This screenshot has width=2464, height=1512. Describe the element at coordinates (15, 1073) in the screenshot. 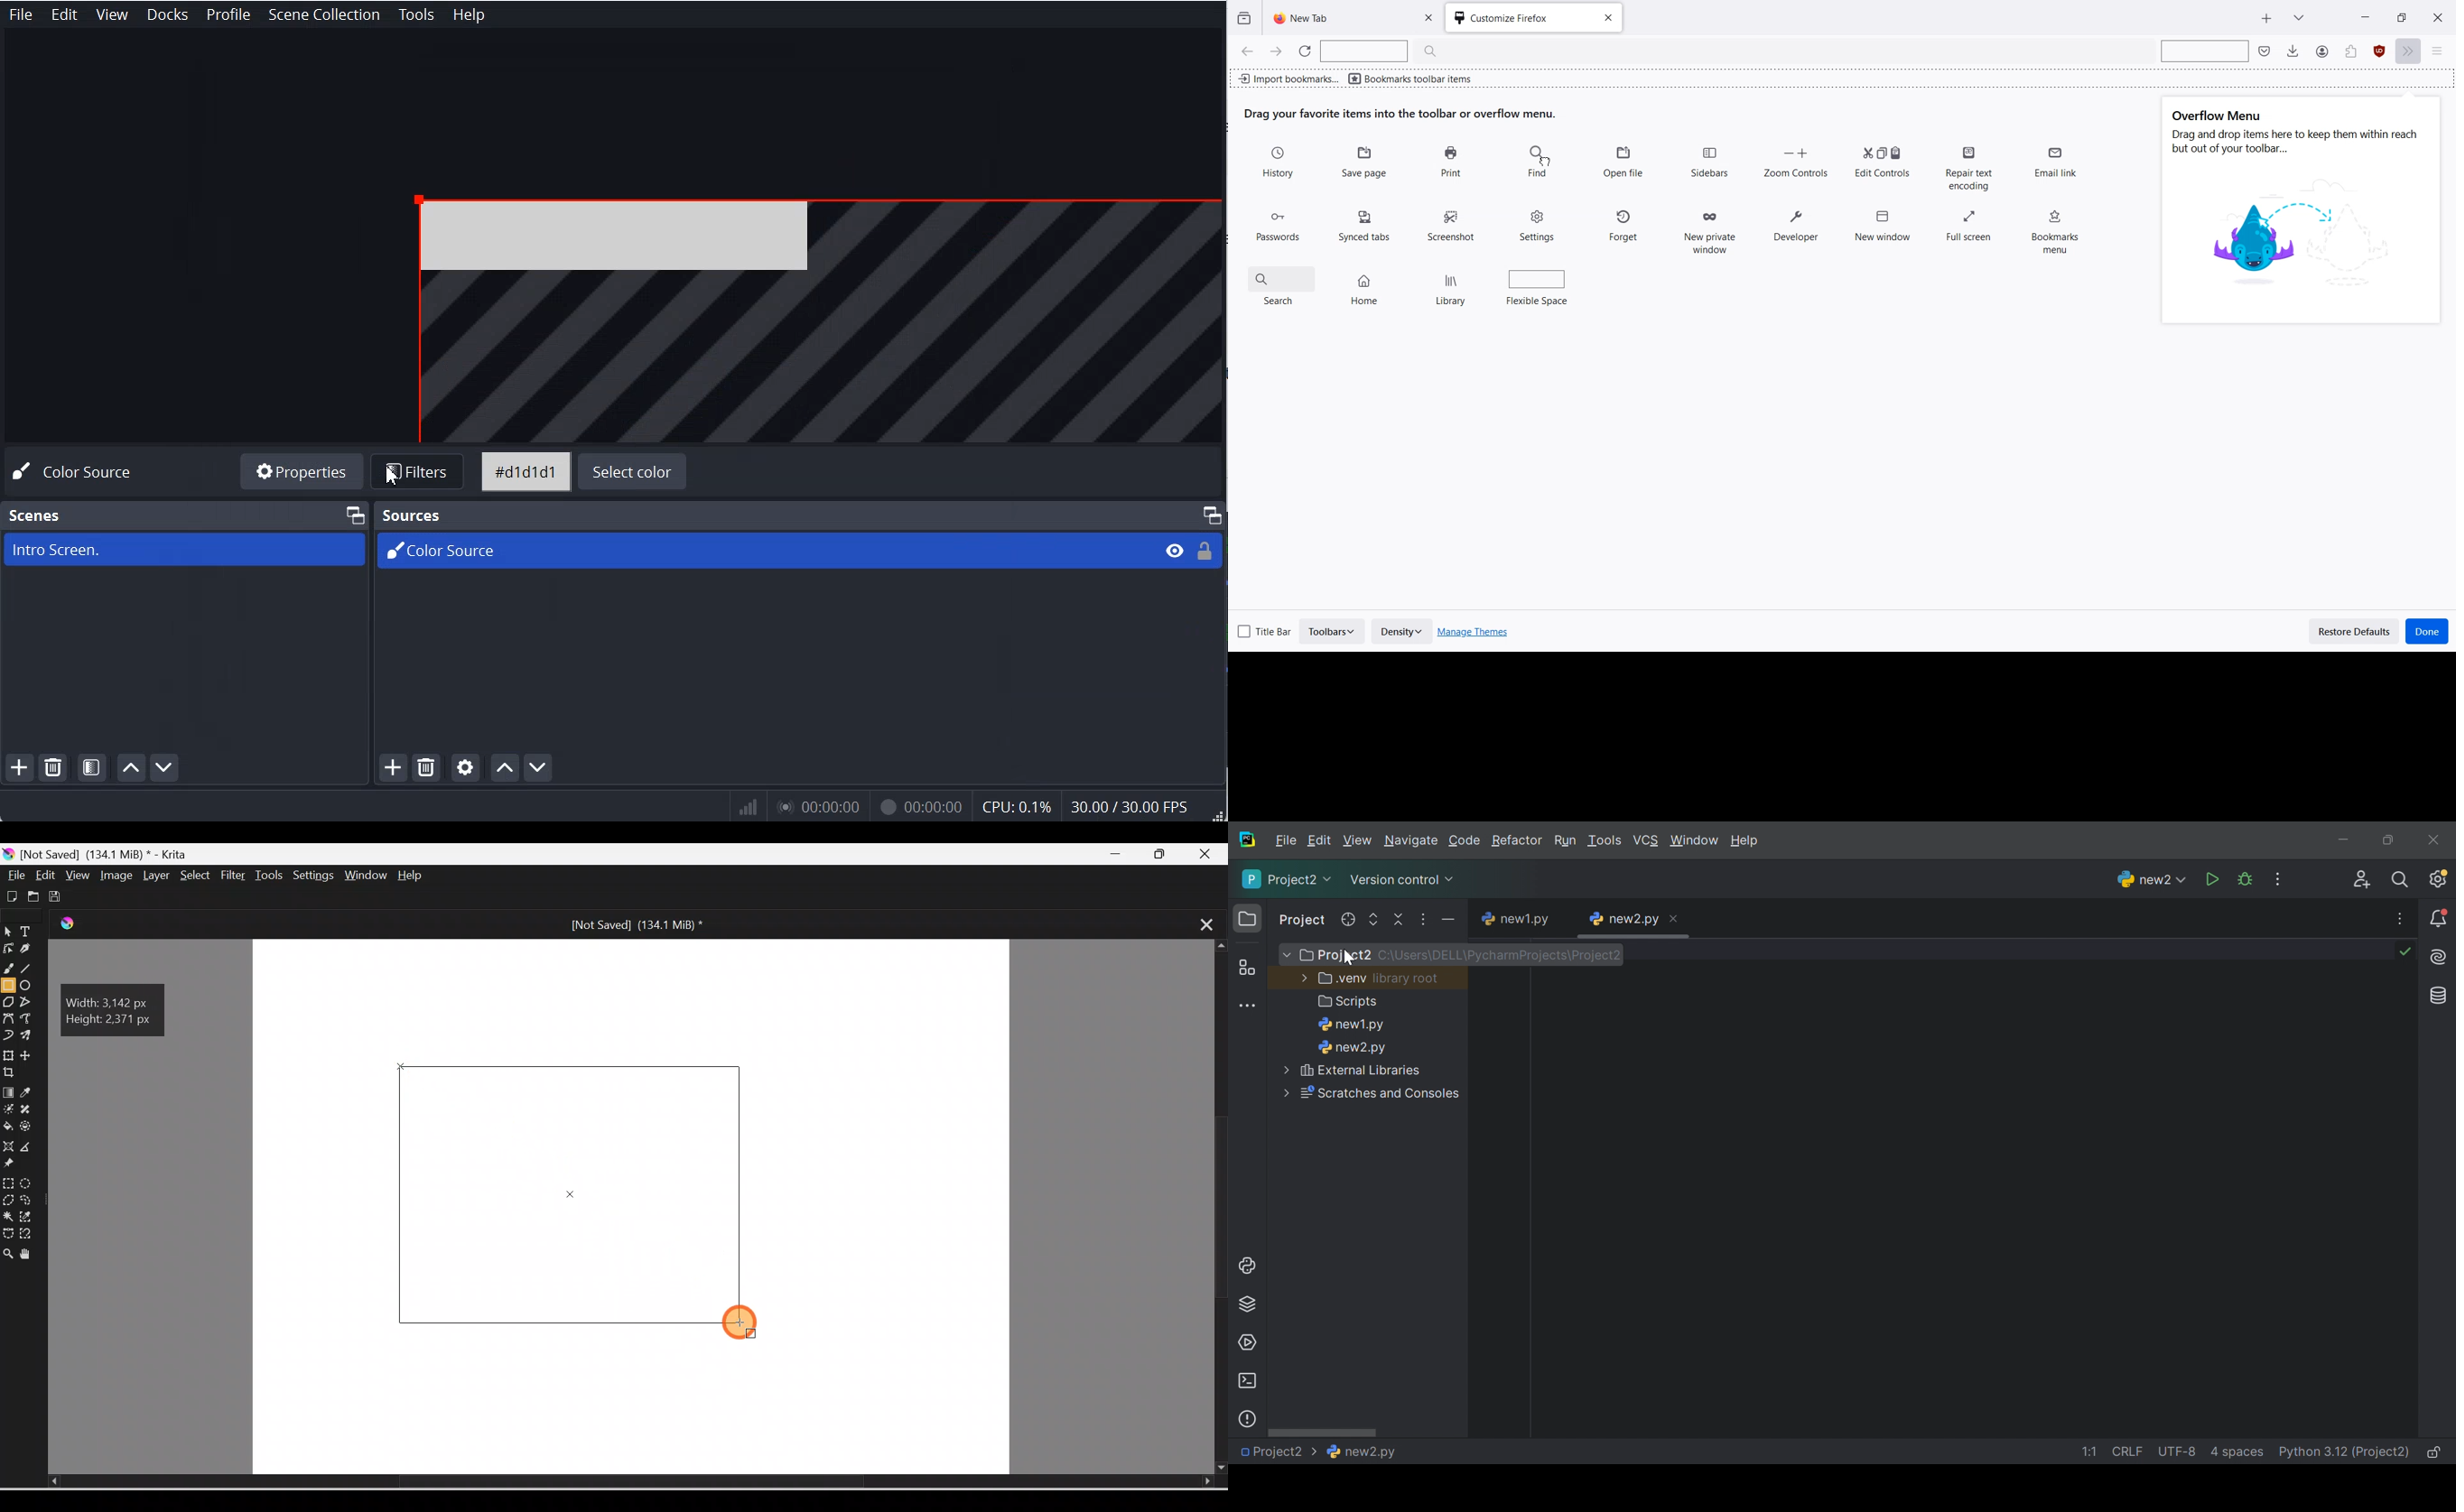

I see `Crop an image` at that location.